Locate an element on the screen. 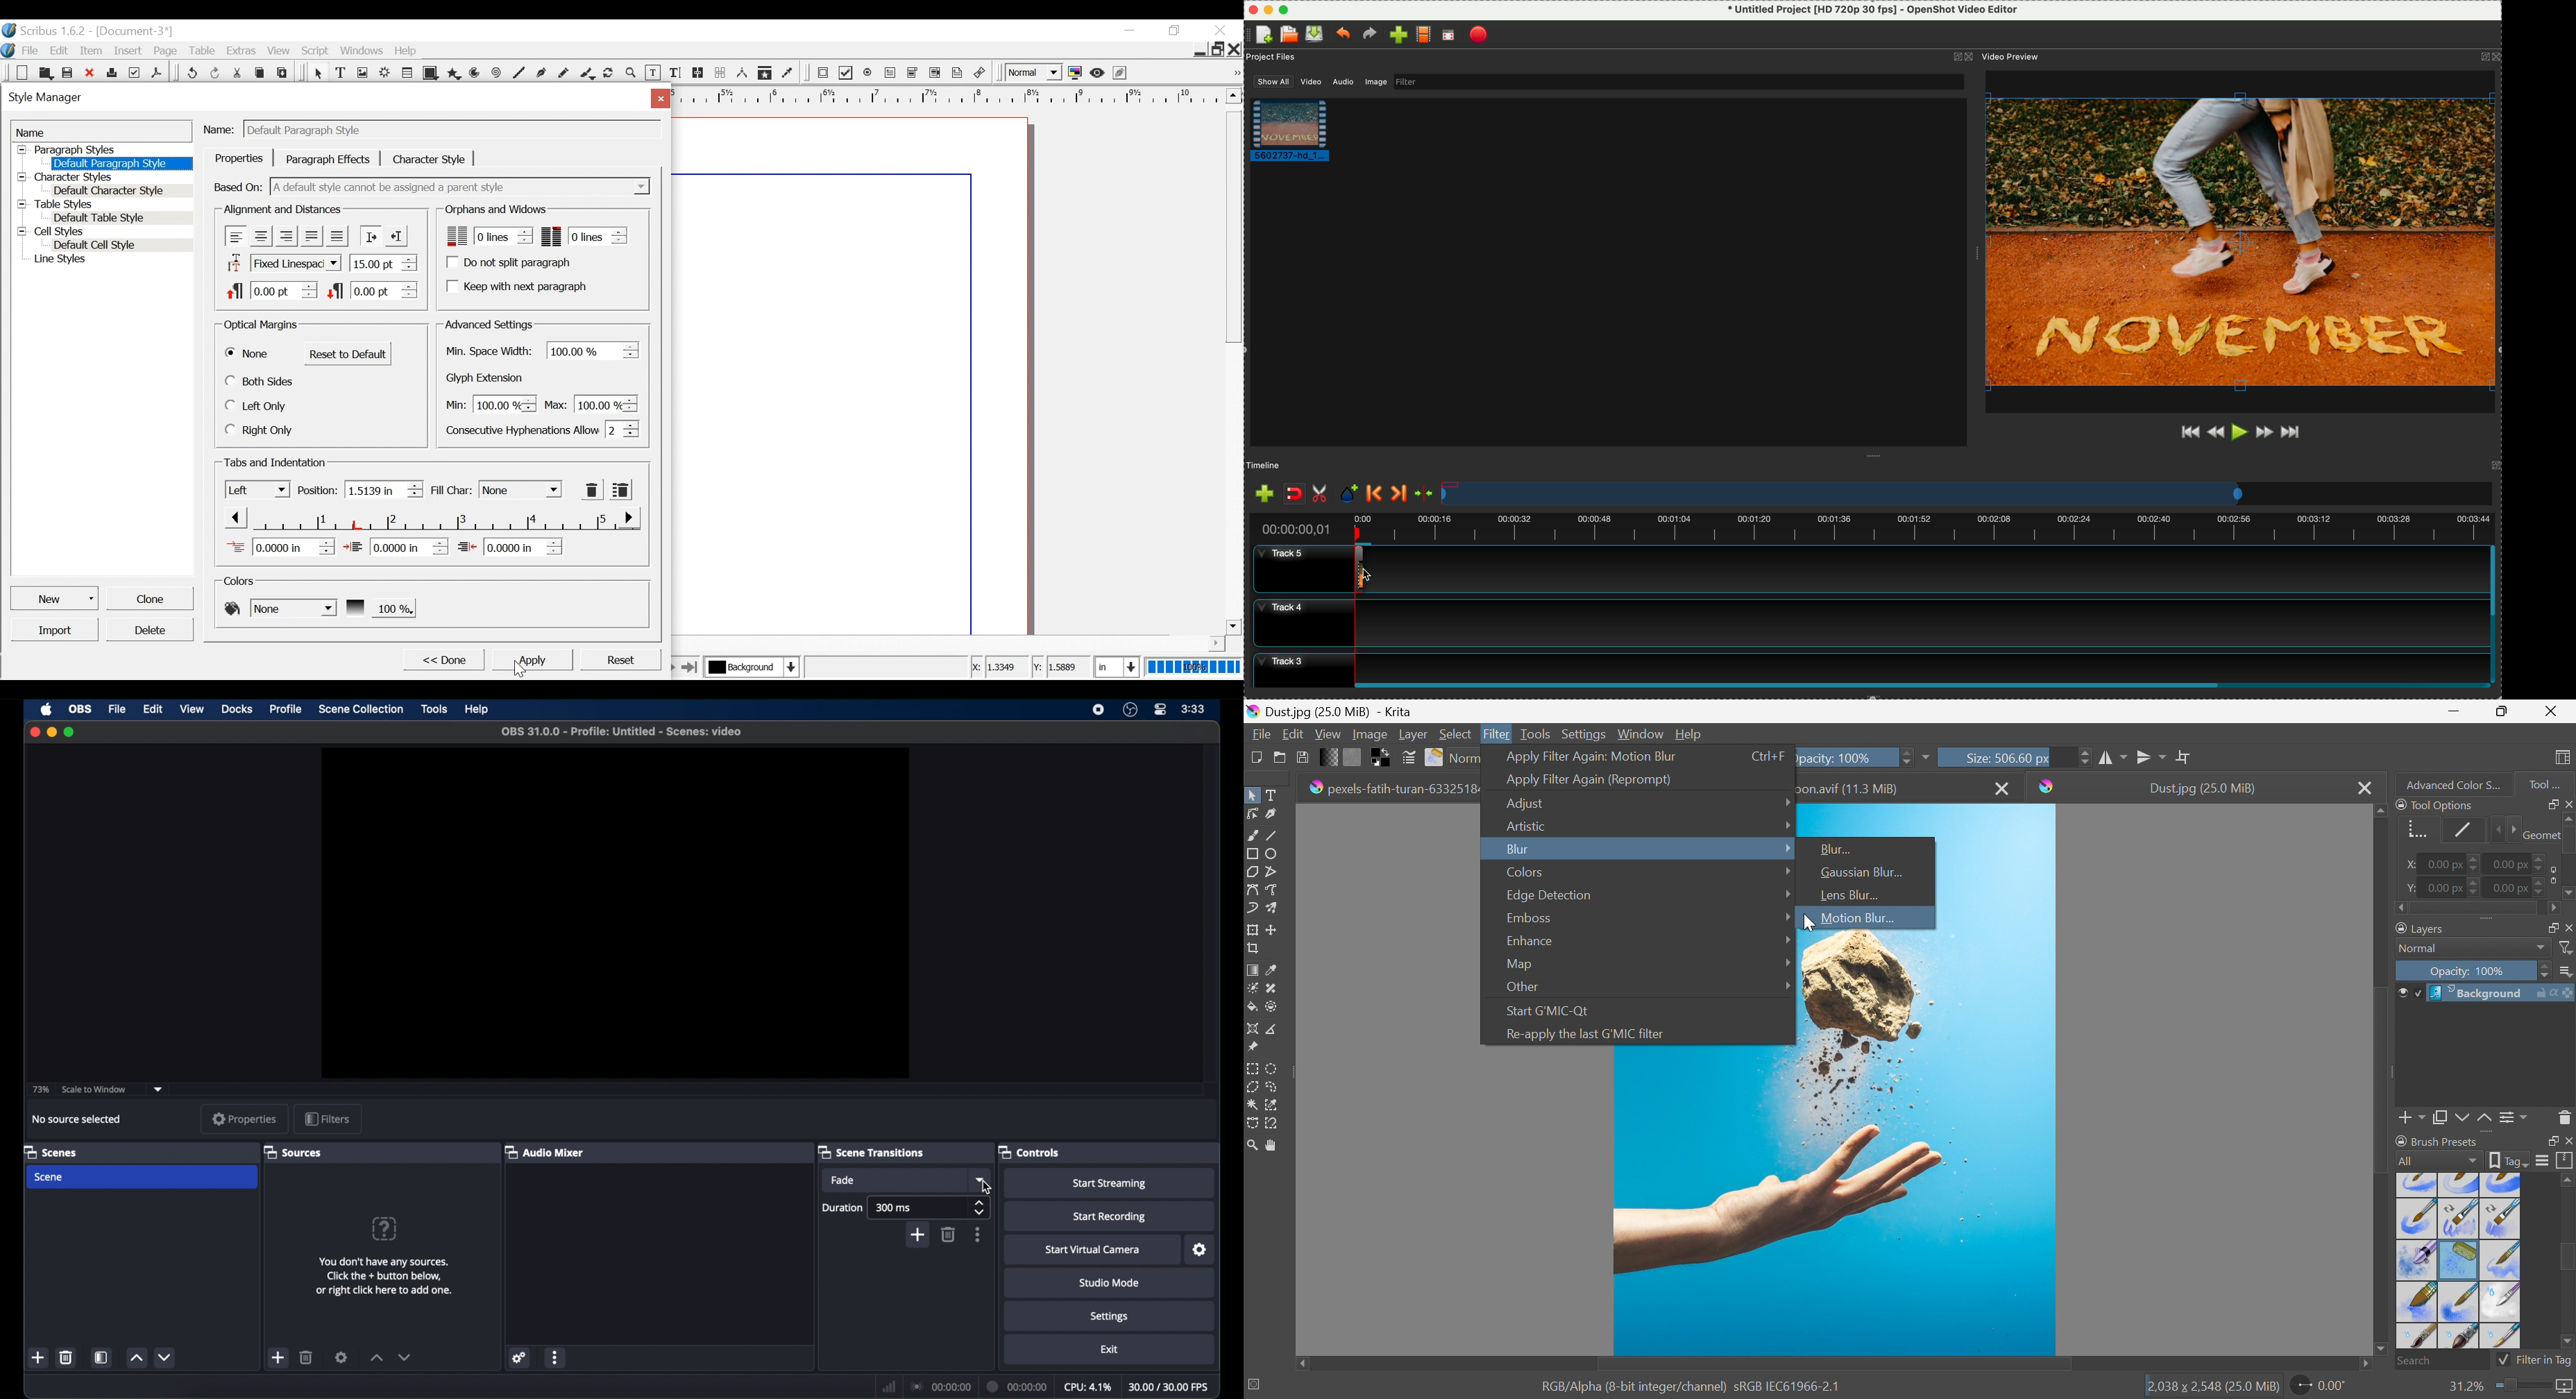 This screenshot has width=2576, height=1400. Align Right is located at coordinates (286, 236).